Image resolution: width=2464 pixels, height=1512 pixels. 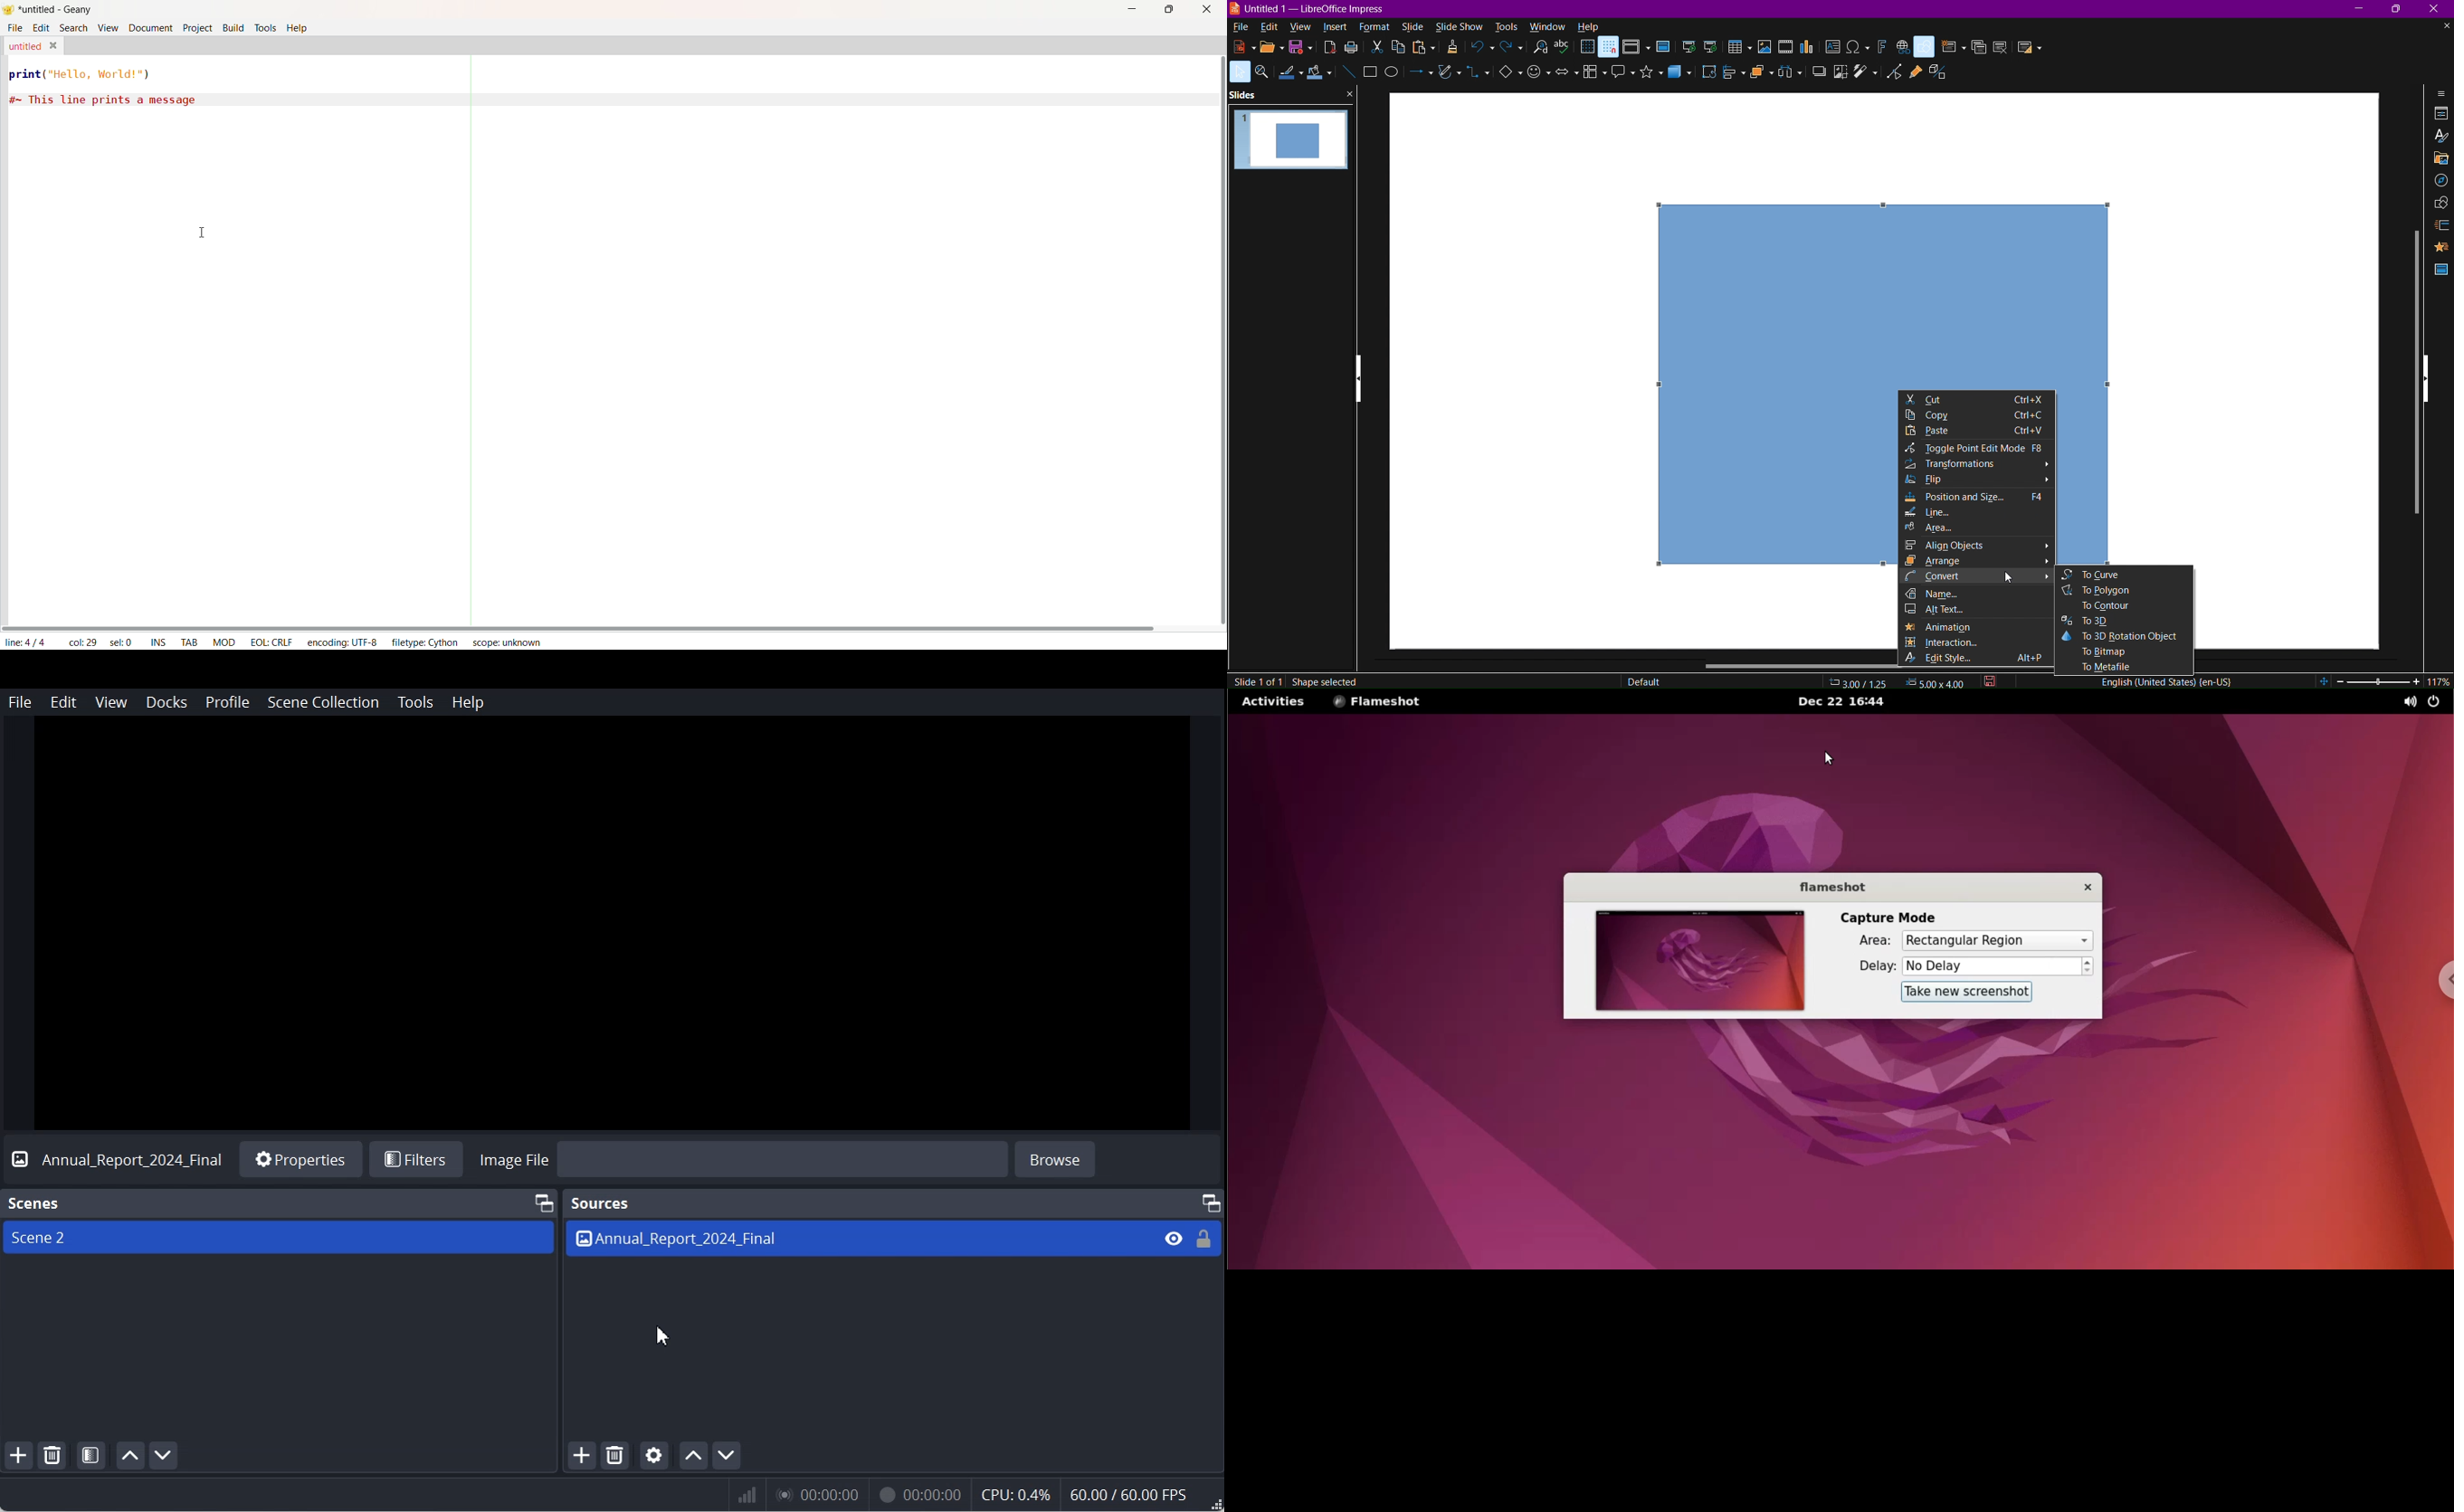 I want to click on New, so click(x=1239, y=46).